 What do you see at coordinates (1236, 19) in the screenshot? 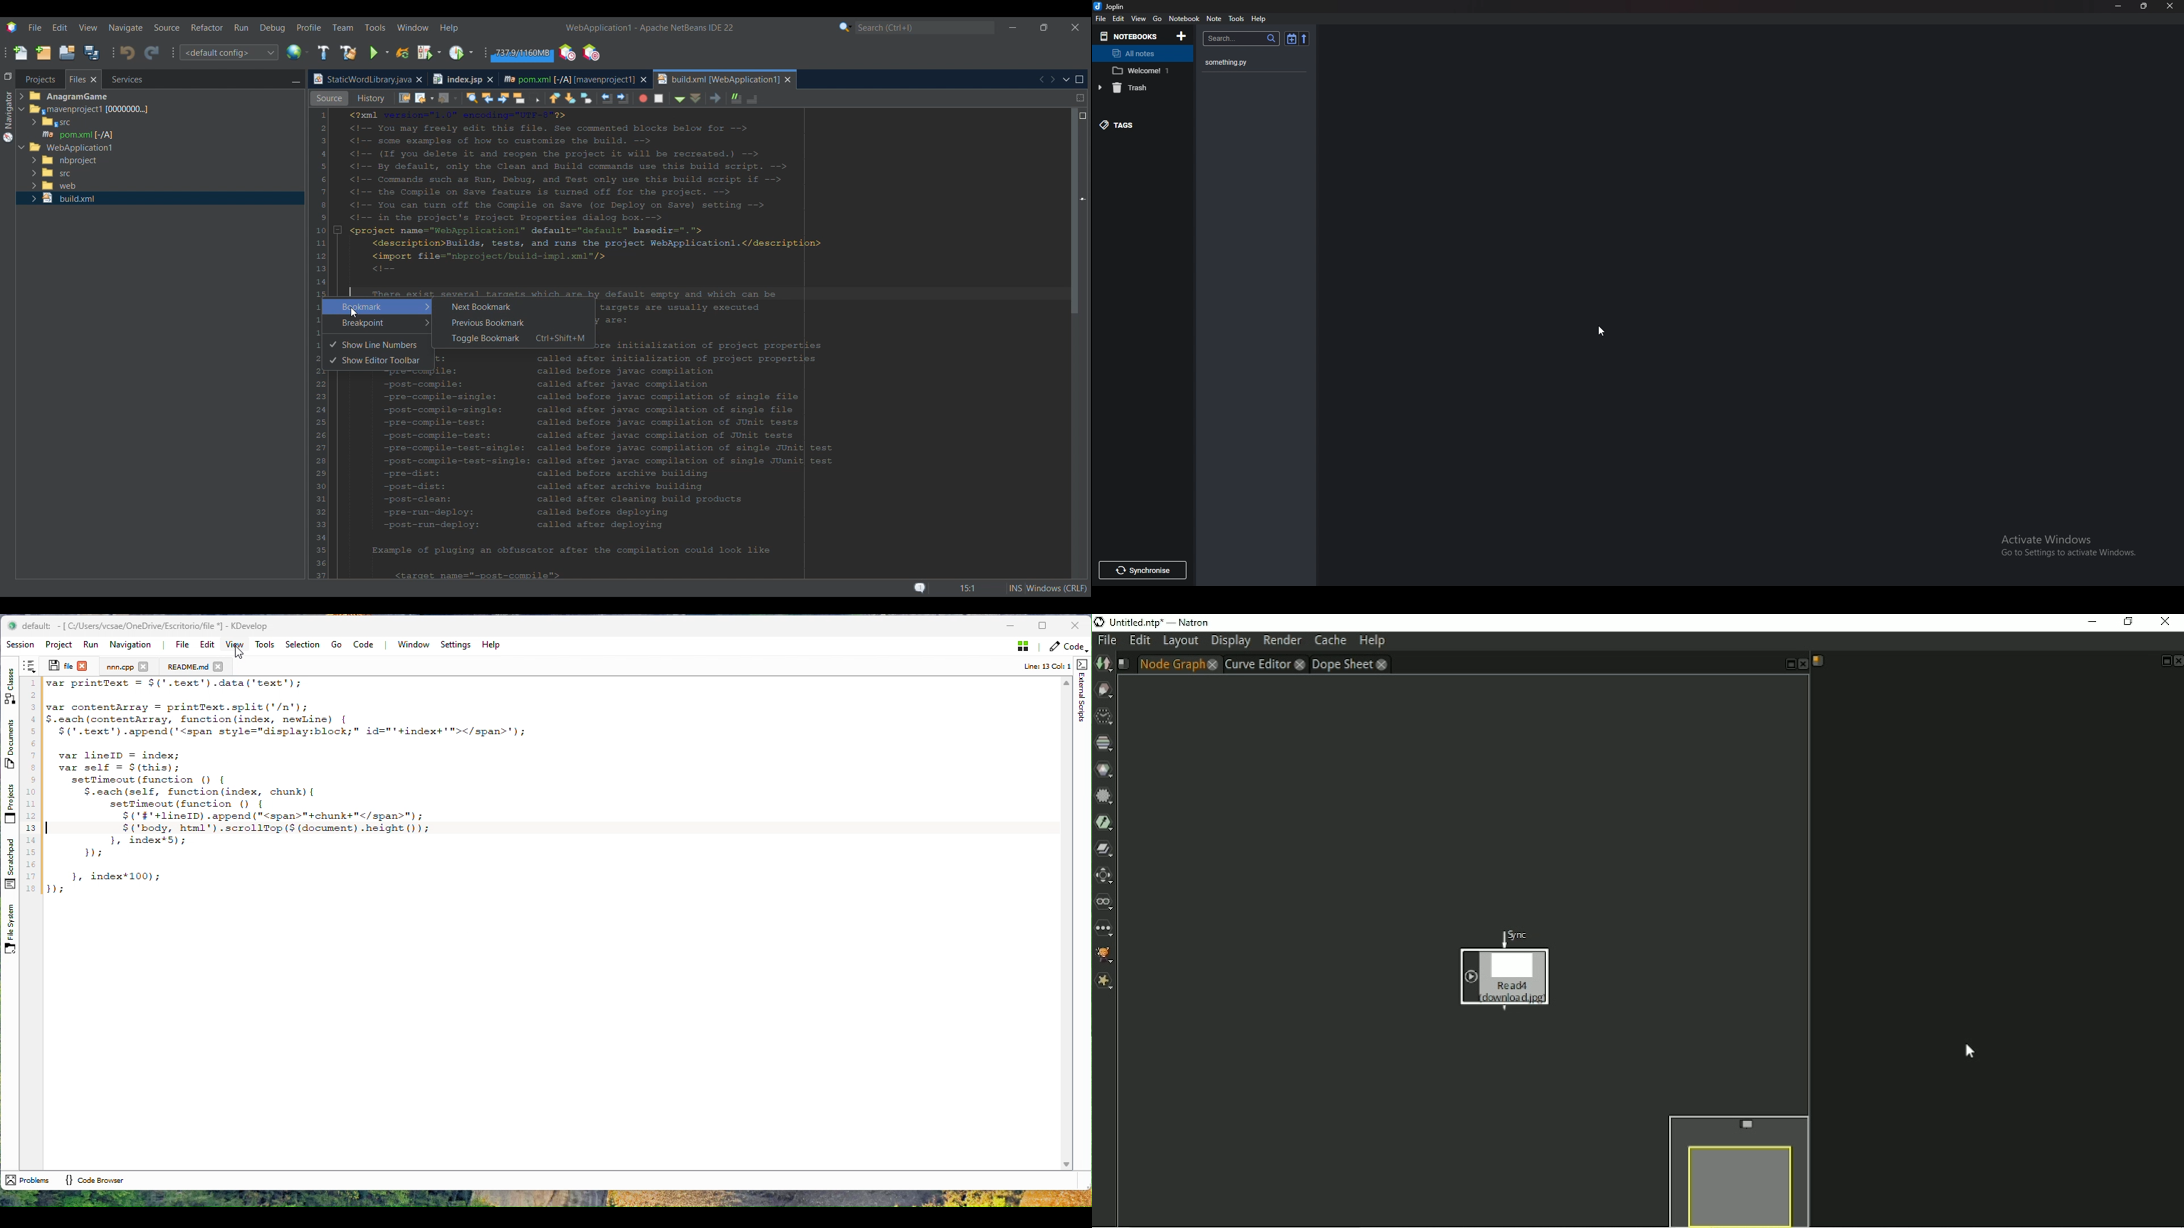
I see `Tools` at bounding box center [1236, 19].